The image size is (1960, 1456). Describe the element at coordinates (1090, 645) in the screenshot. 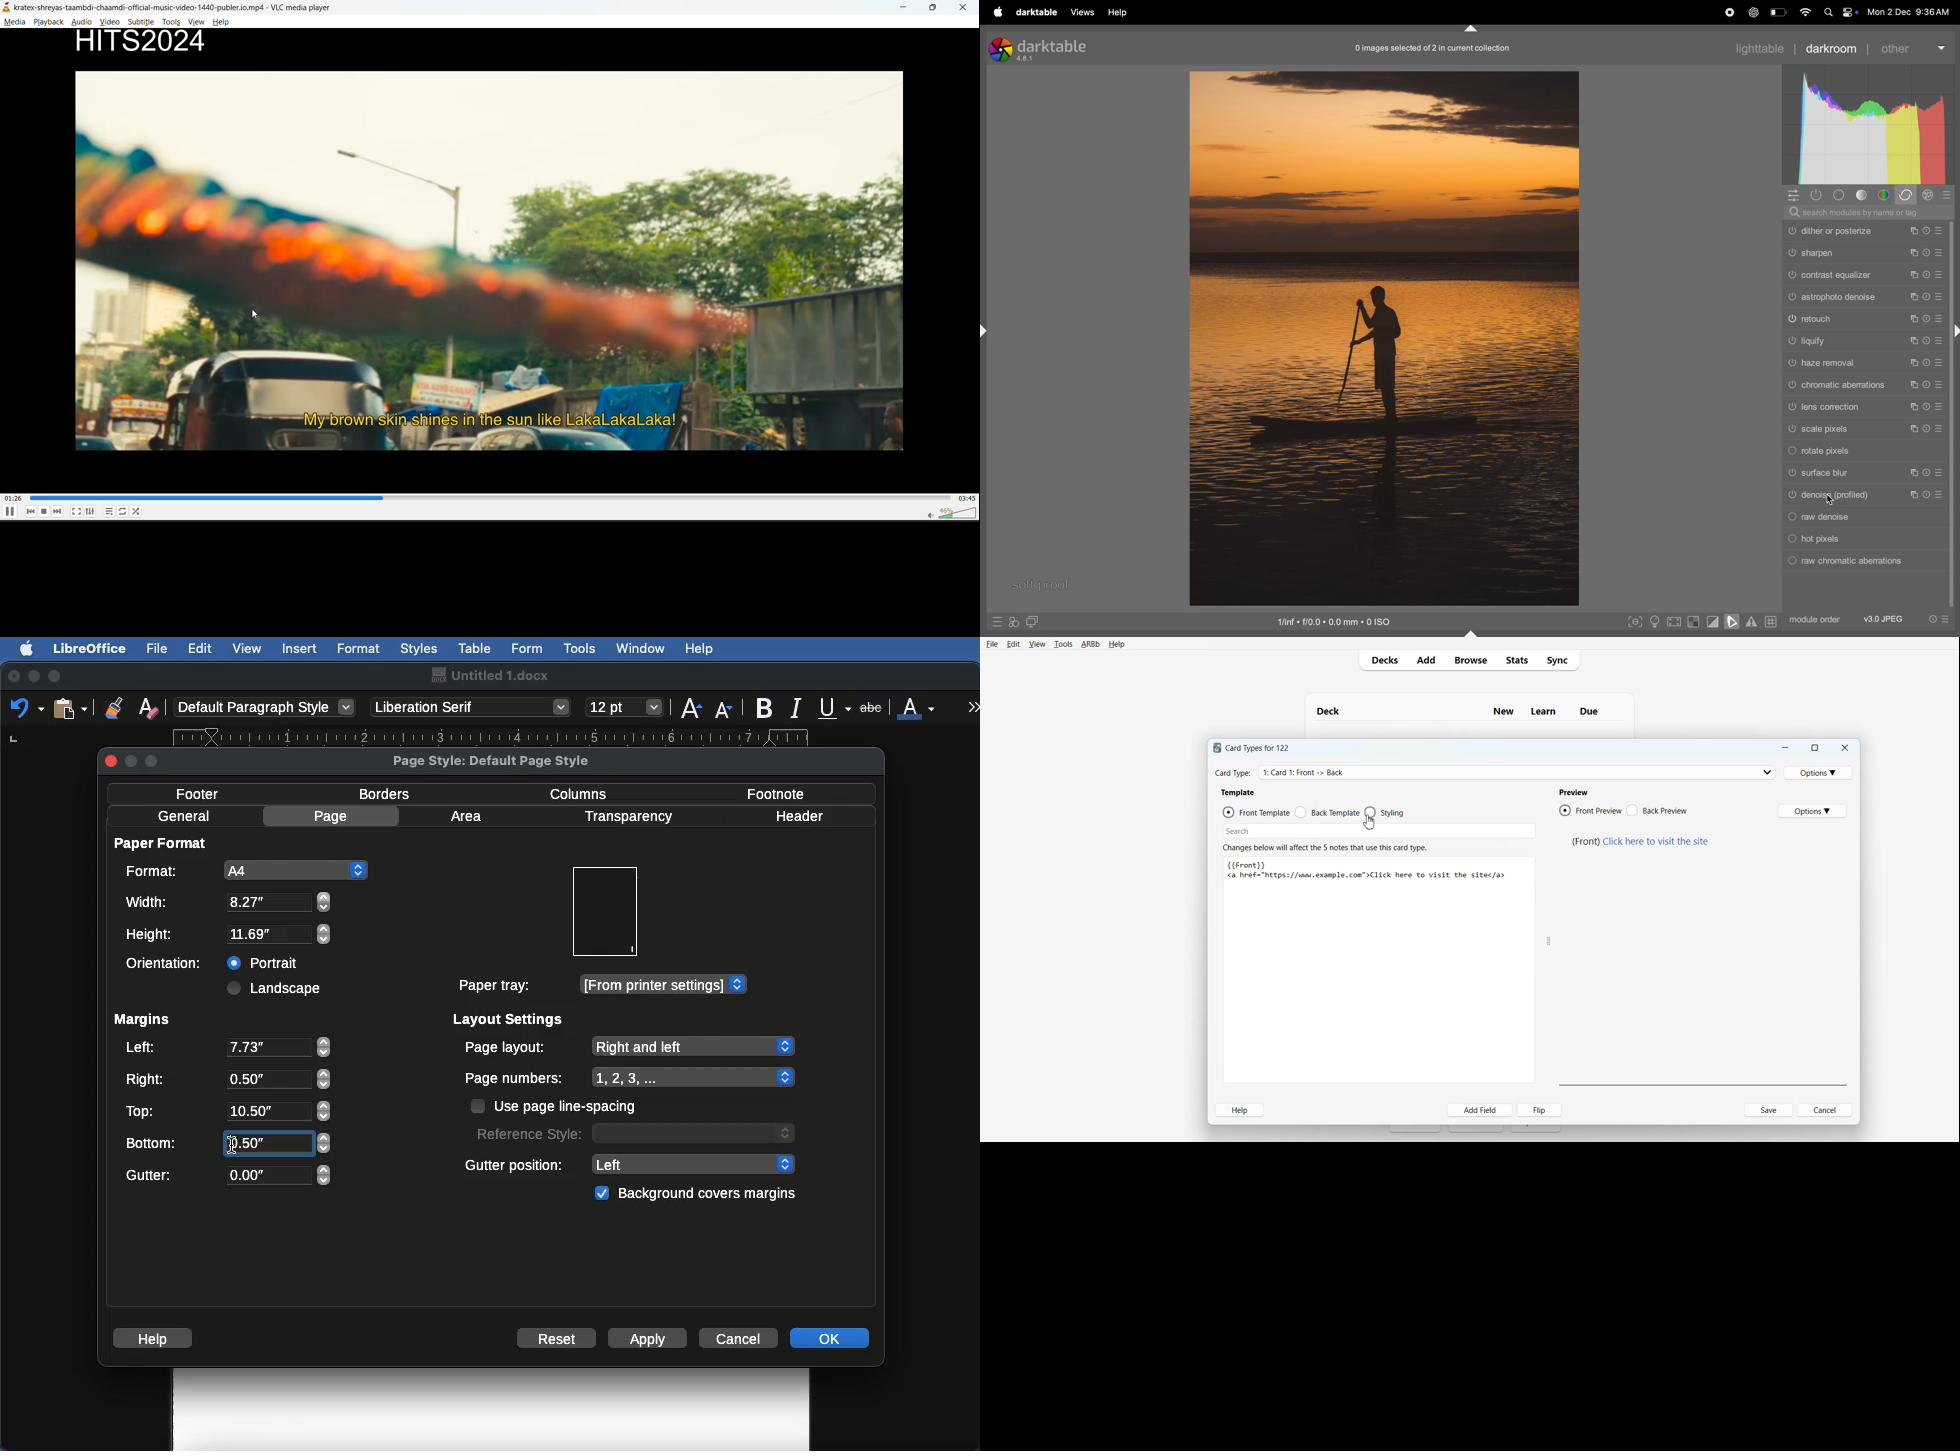

I see `ARBb` at that location.